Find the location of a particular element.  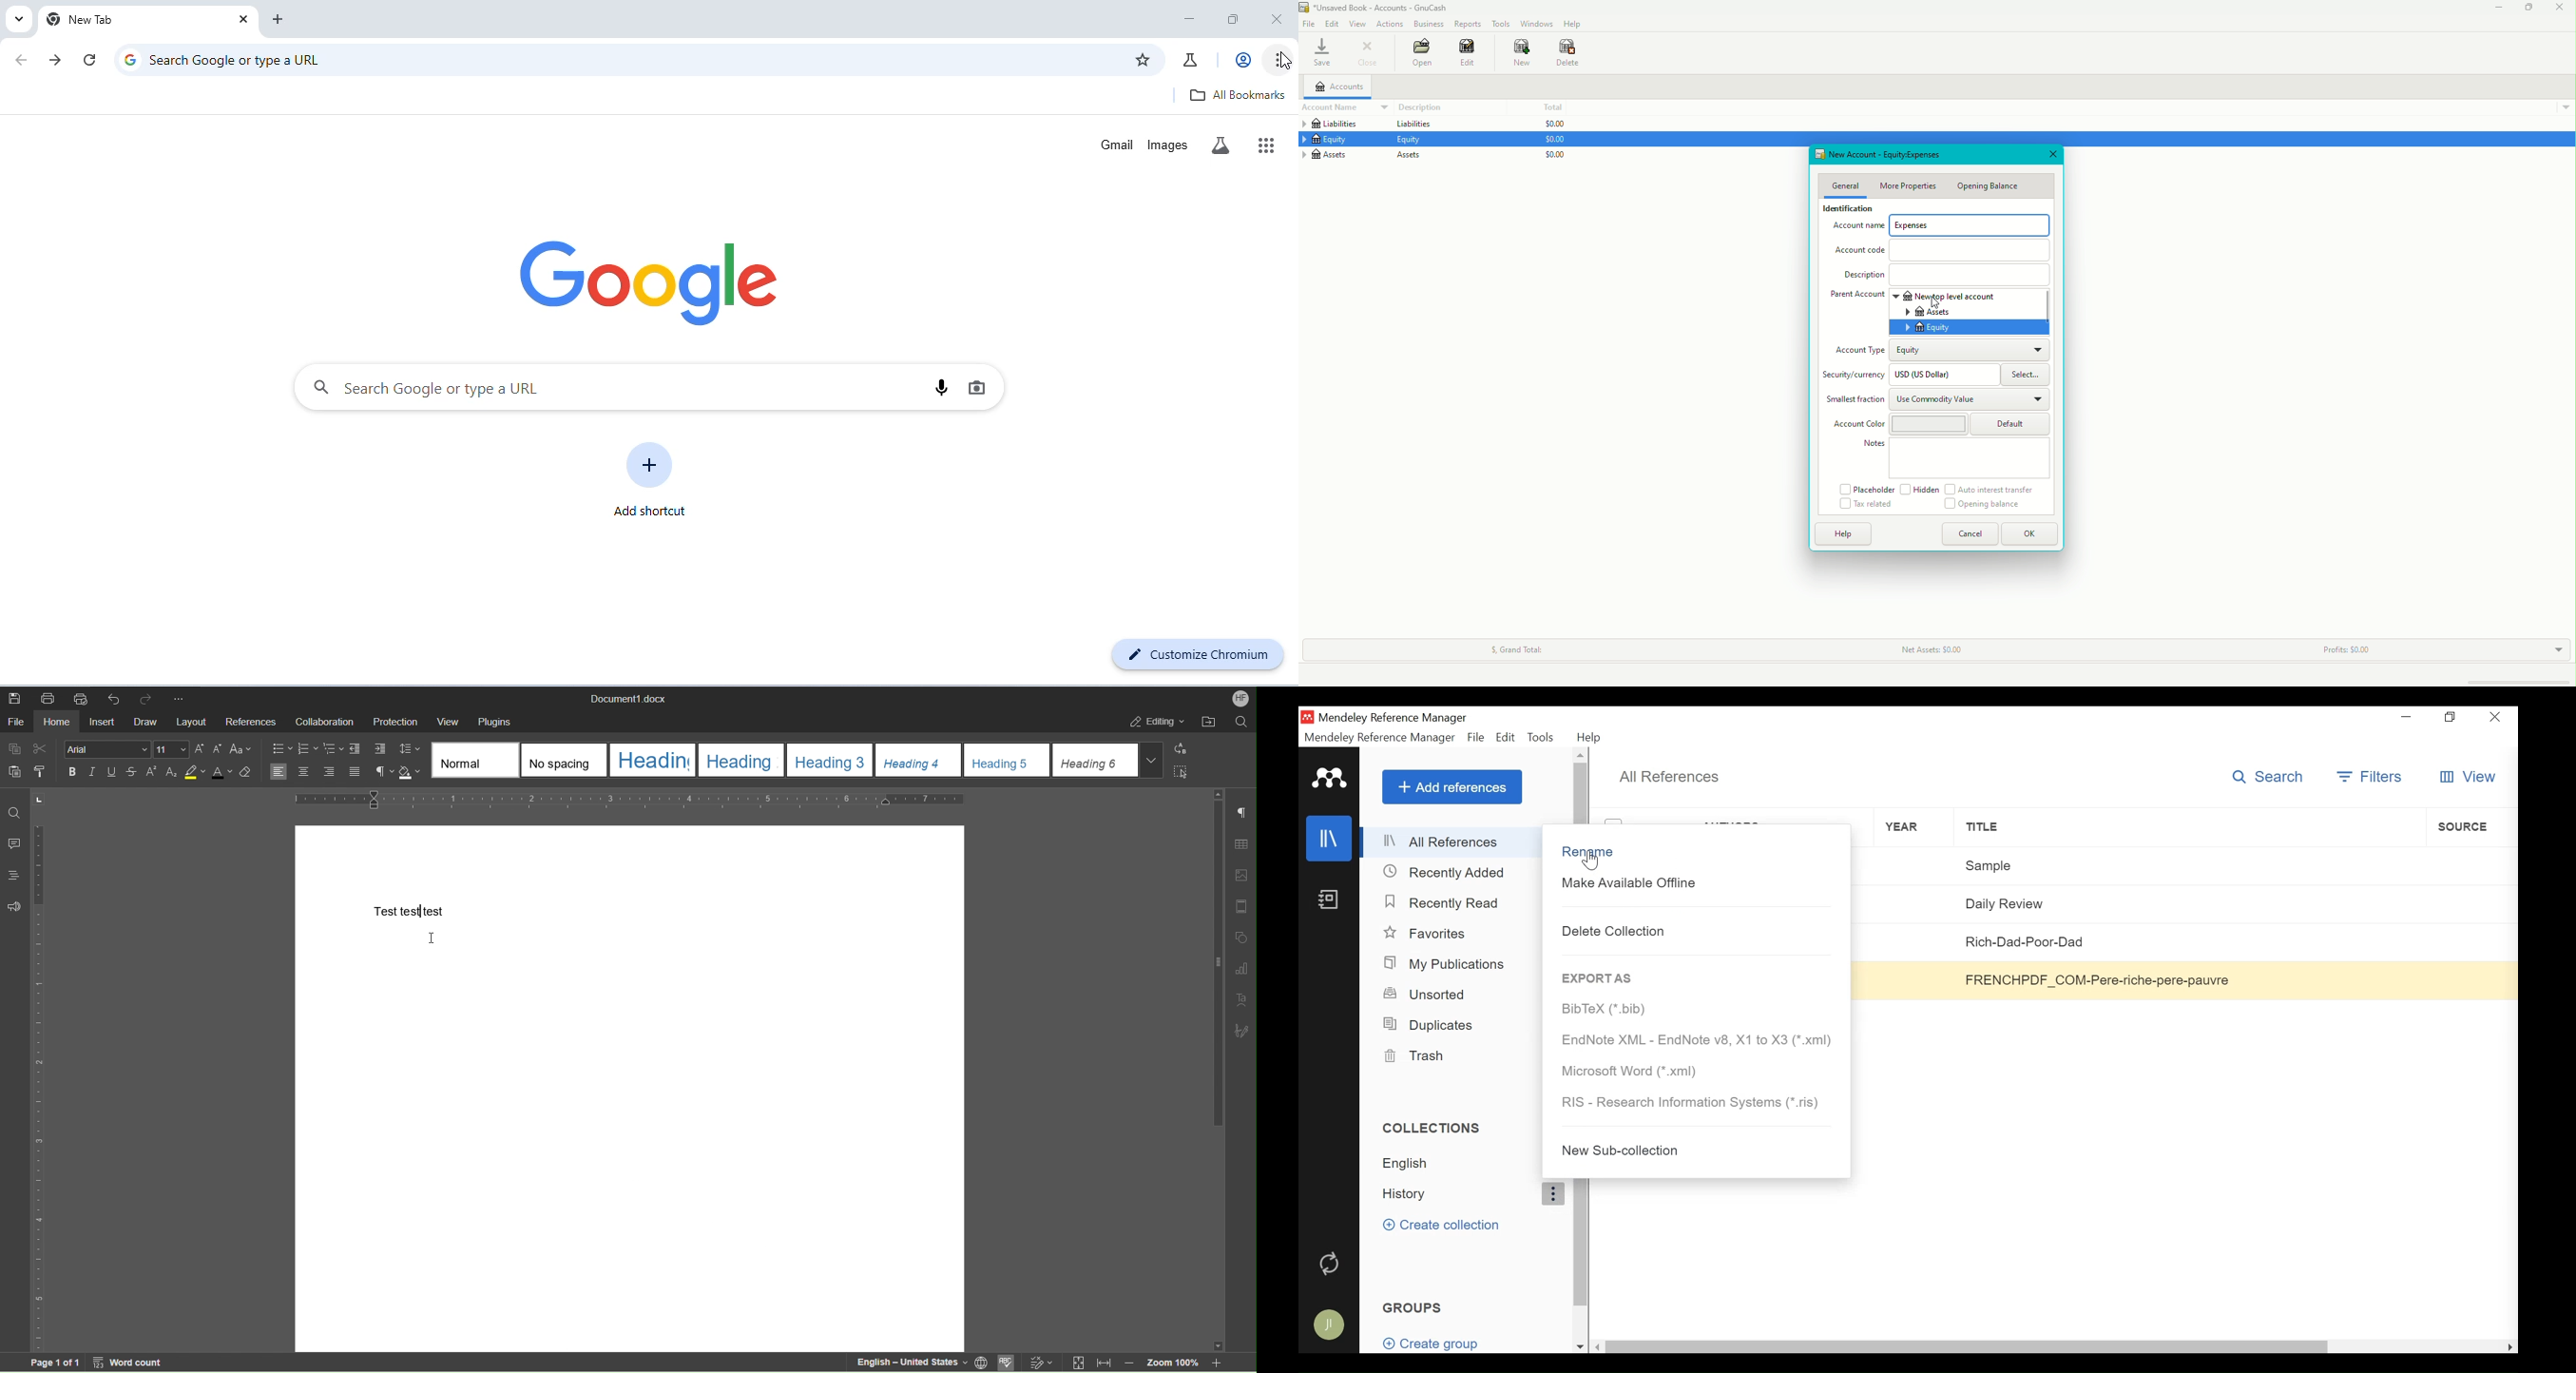

Table is located at coordinates (1241, 845).